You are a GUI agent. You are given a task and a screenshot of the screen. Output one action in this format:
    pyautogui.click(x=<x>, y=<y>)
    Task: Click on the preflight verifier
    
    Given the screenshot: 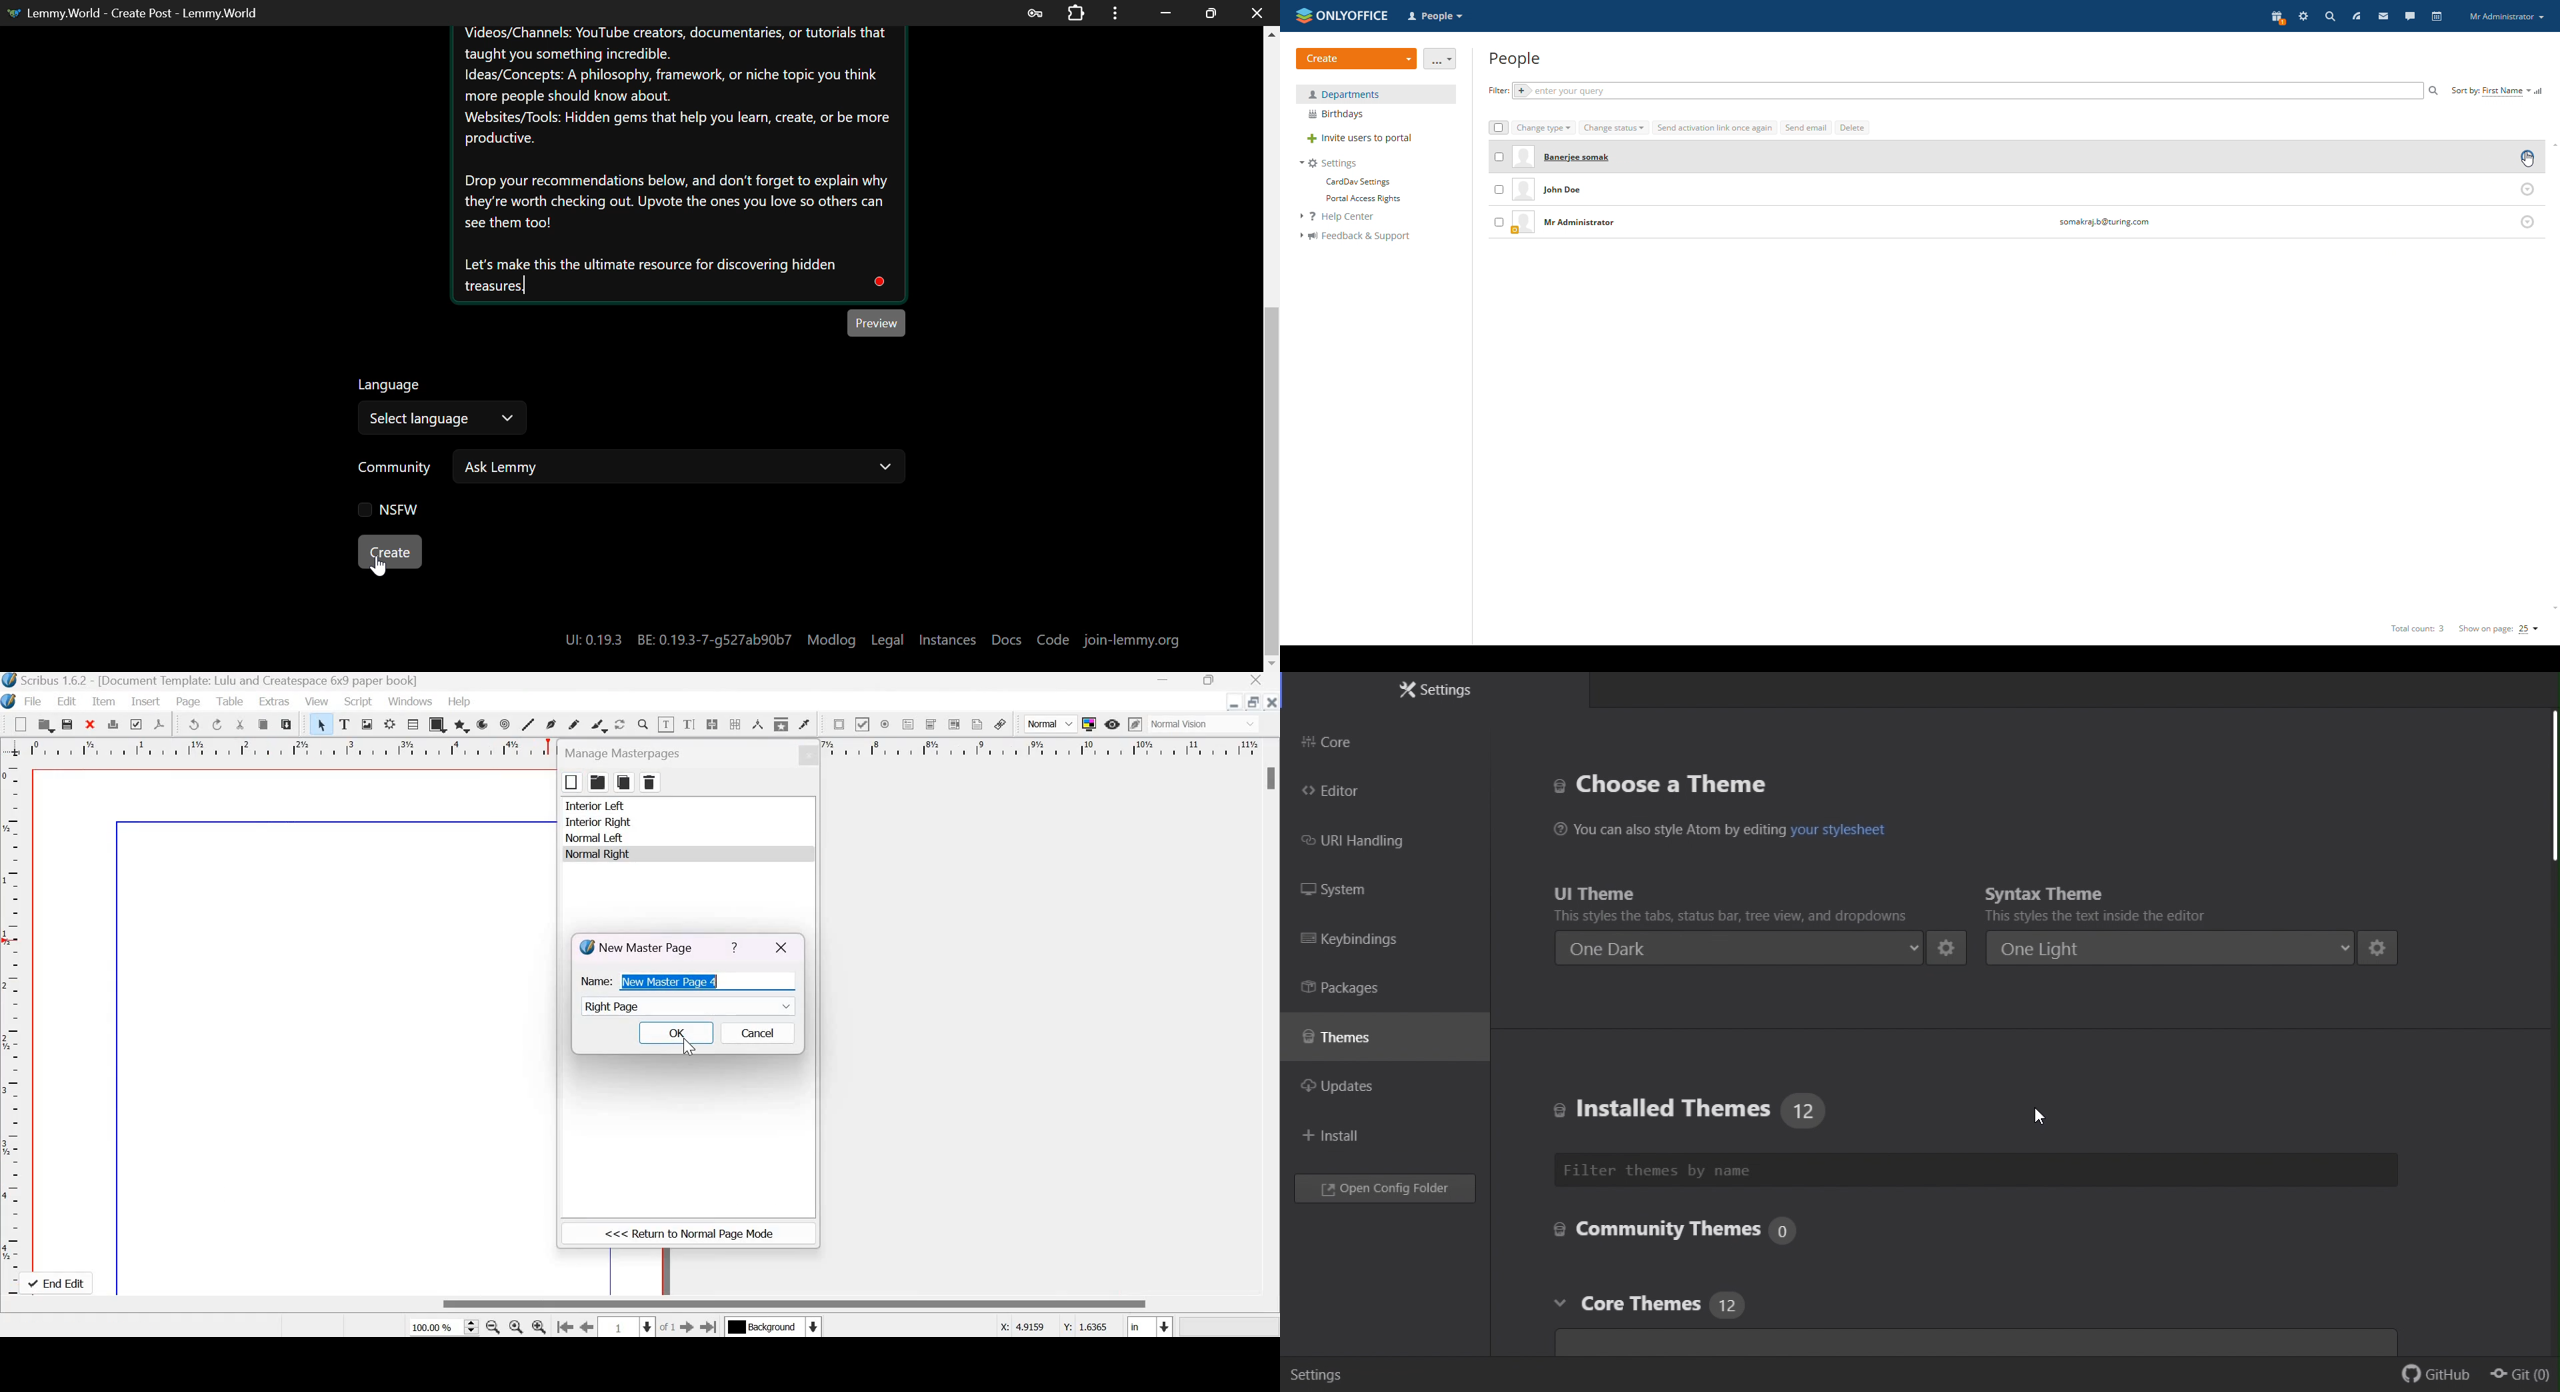 What is the action you would take?
    pyautogui.click(x=137, y=724)
    